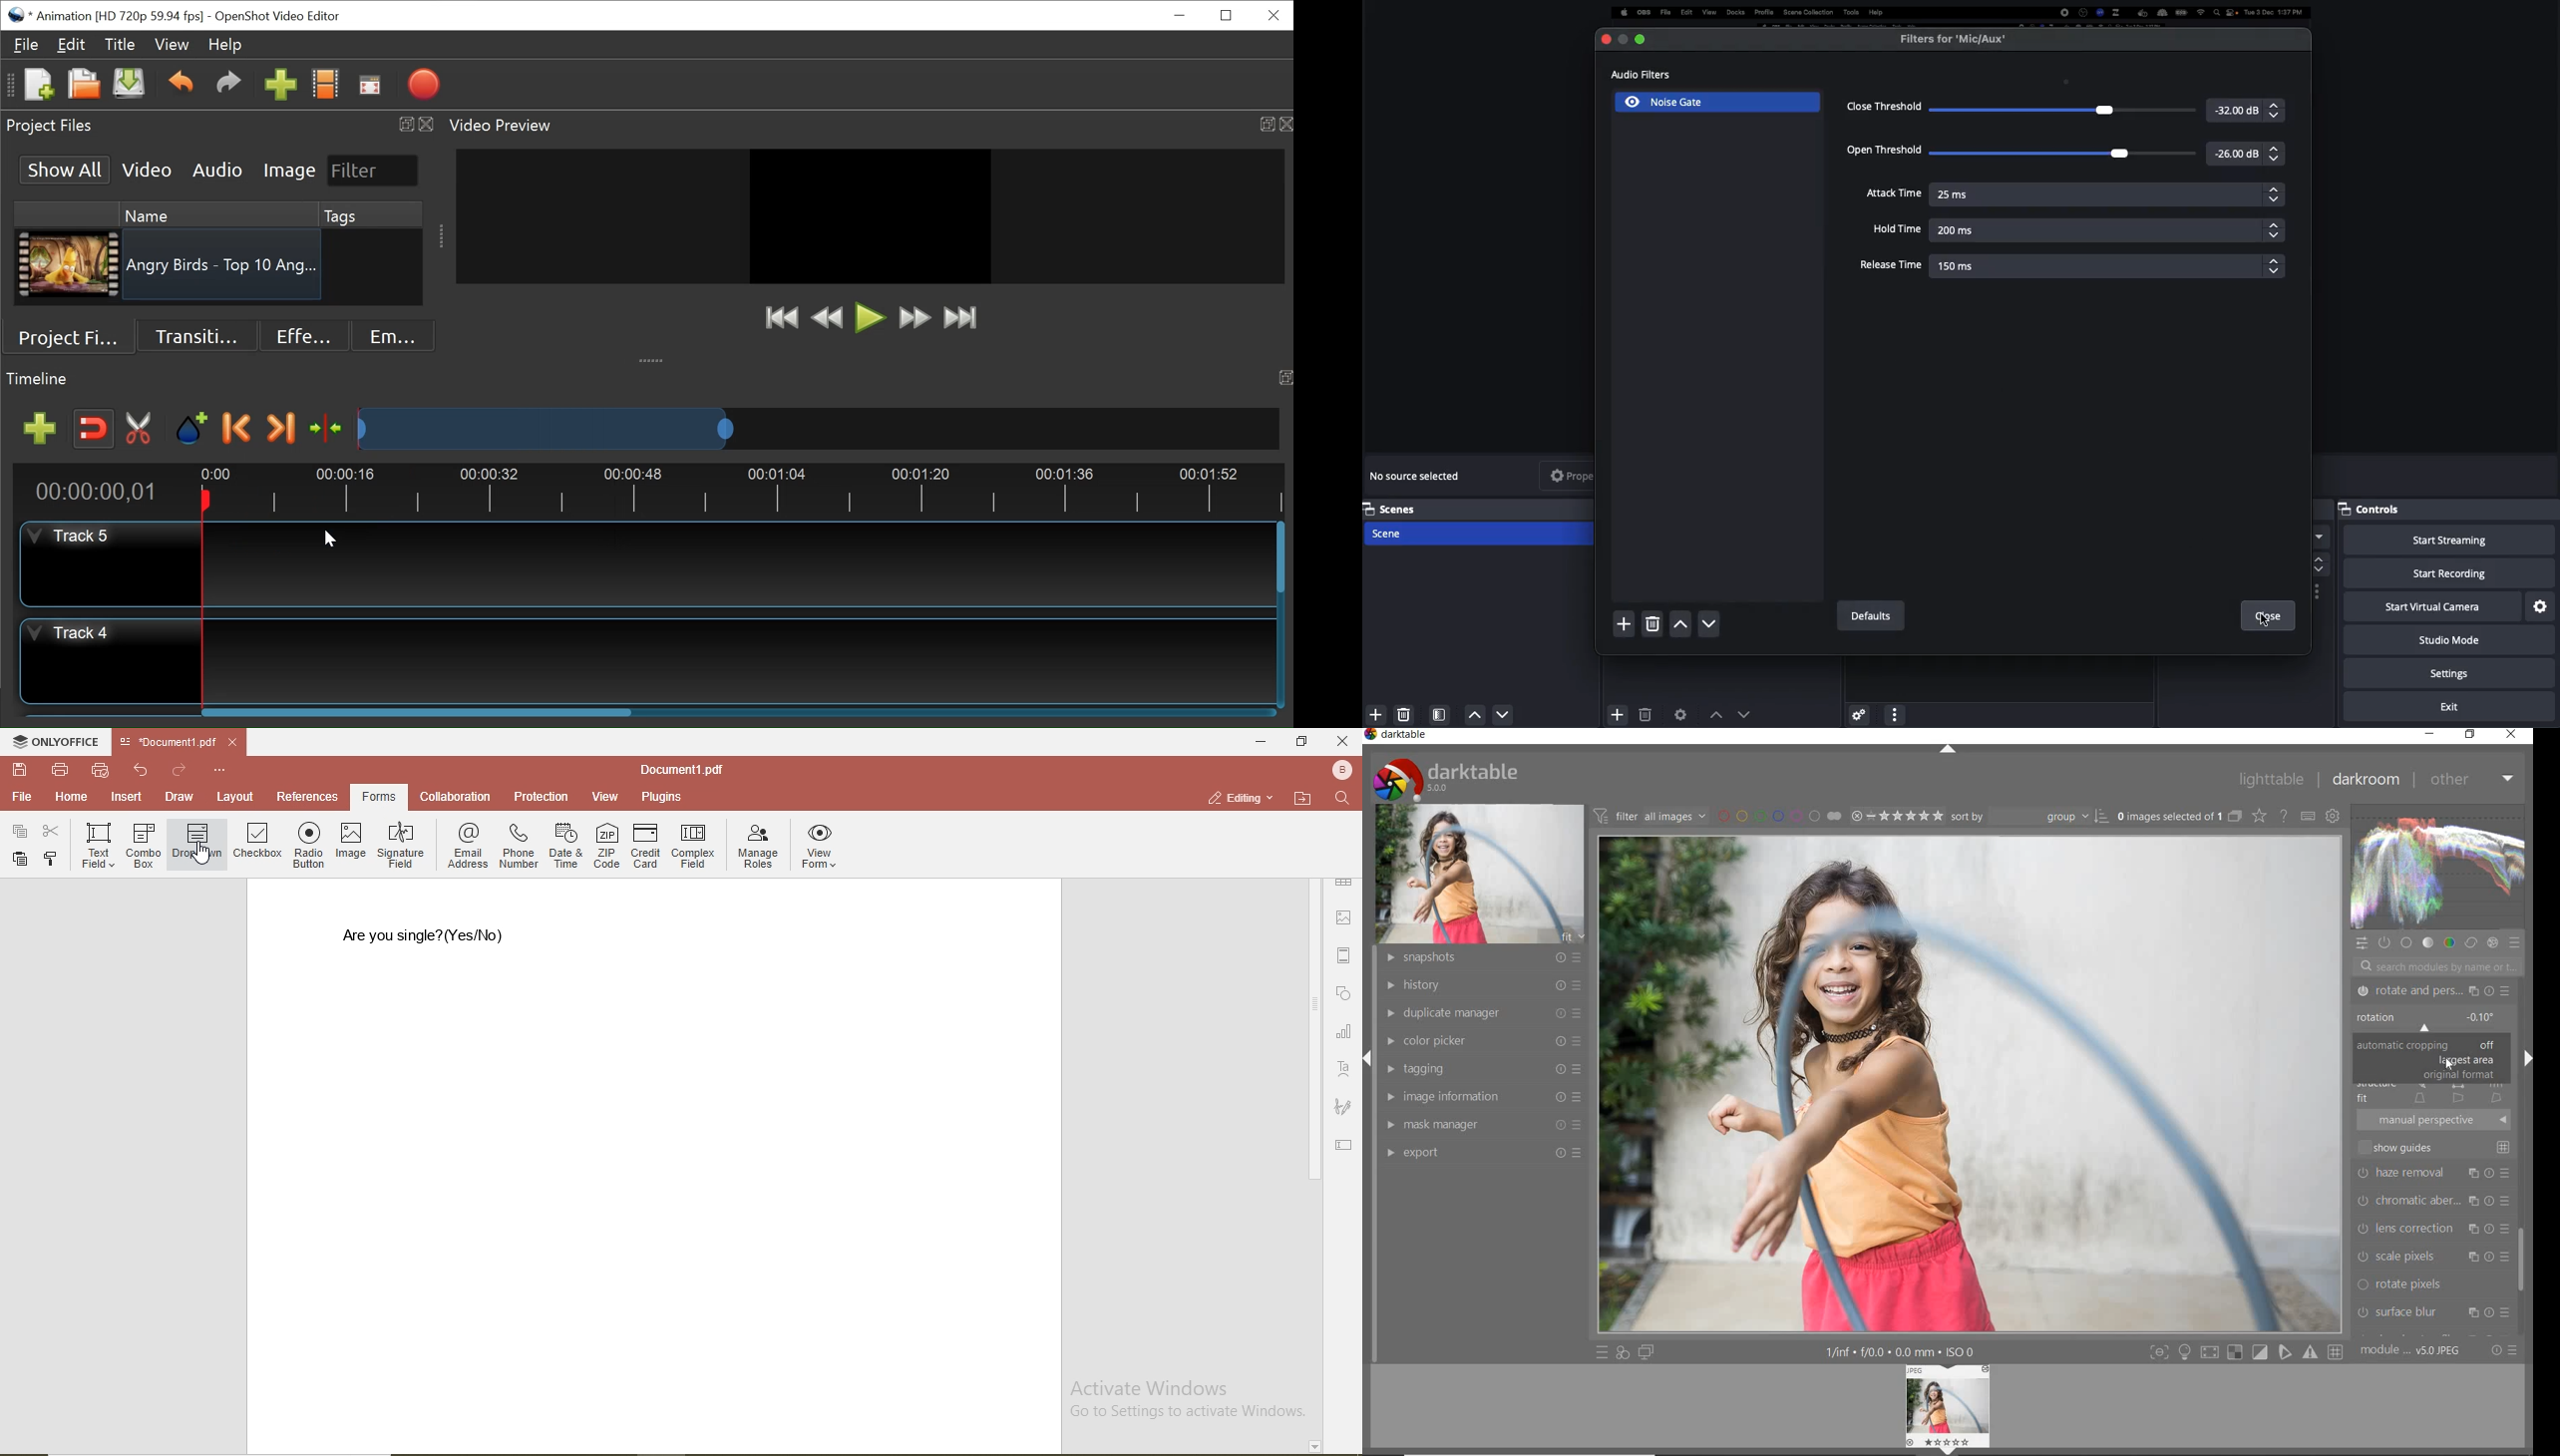  Describe the element at coordinates (1710, 625) in the screenshot. I see `Down` at that location.